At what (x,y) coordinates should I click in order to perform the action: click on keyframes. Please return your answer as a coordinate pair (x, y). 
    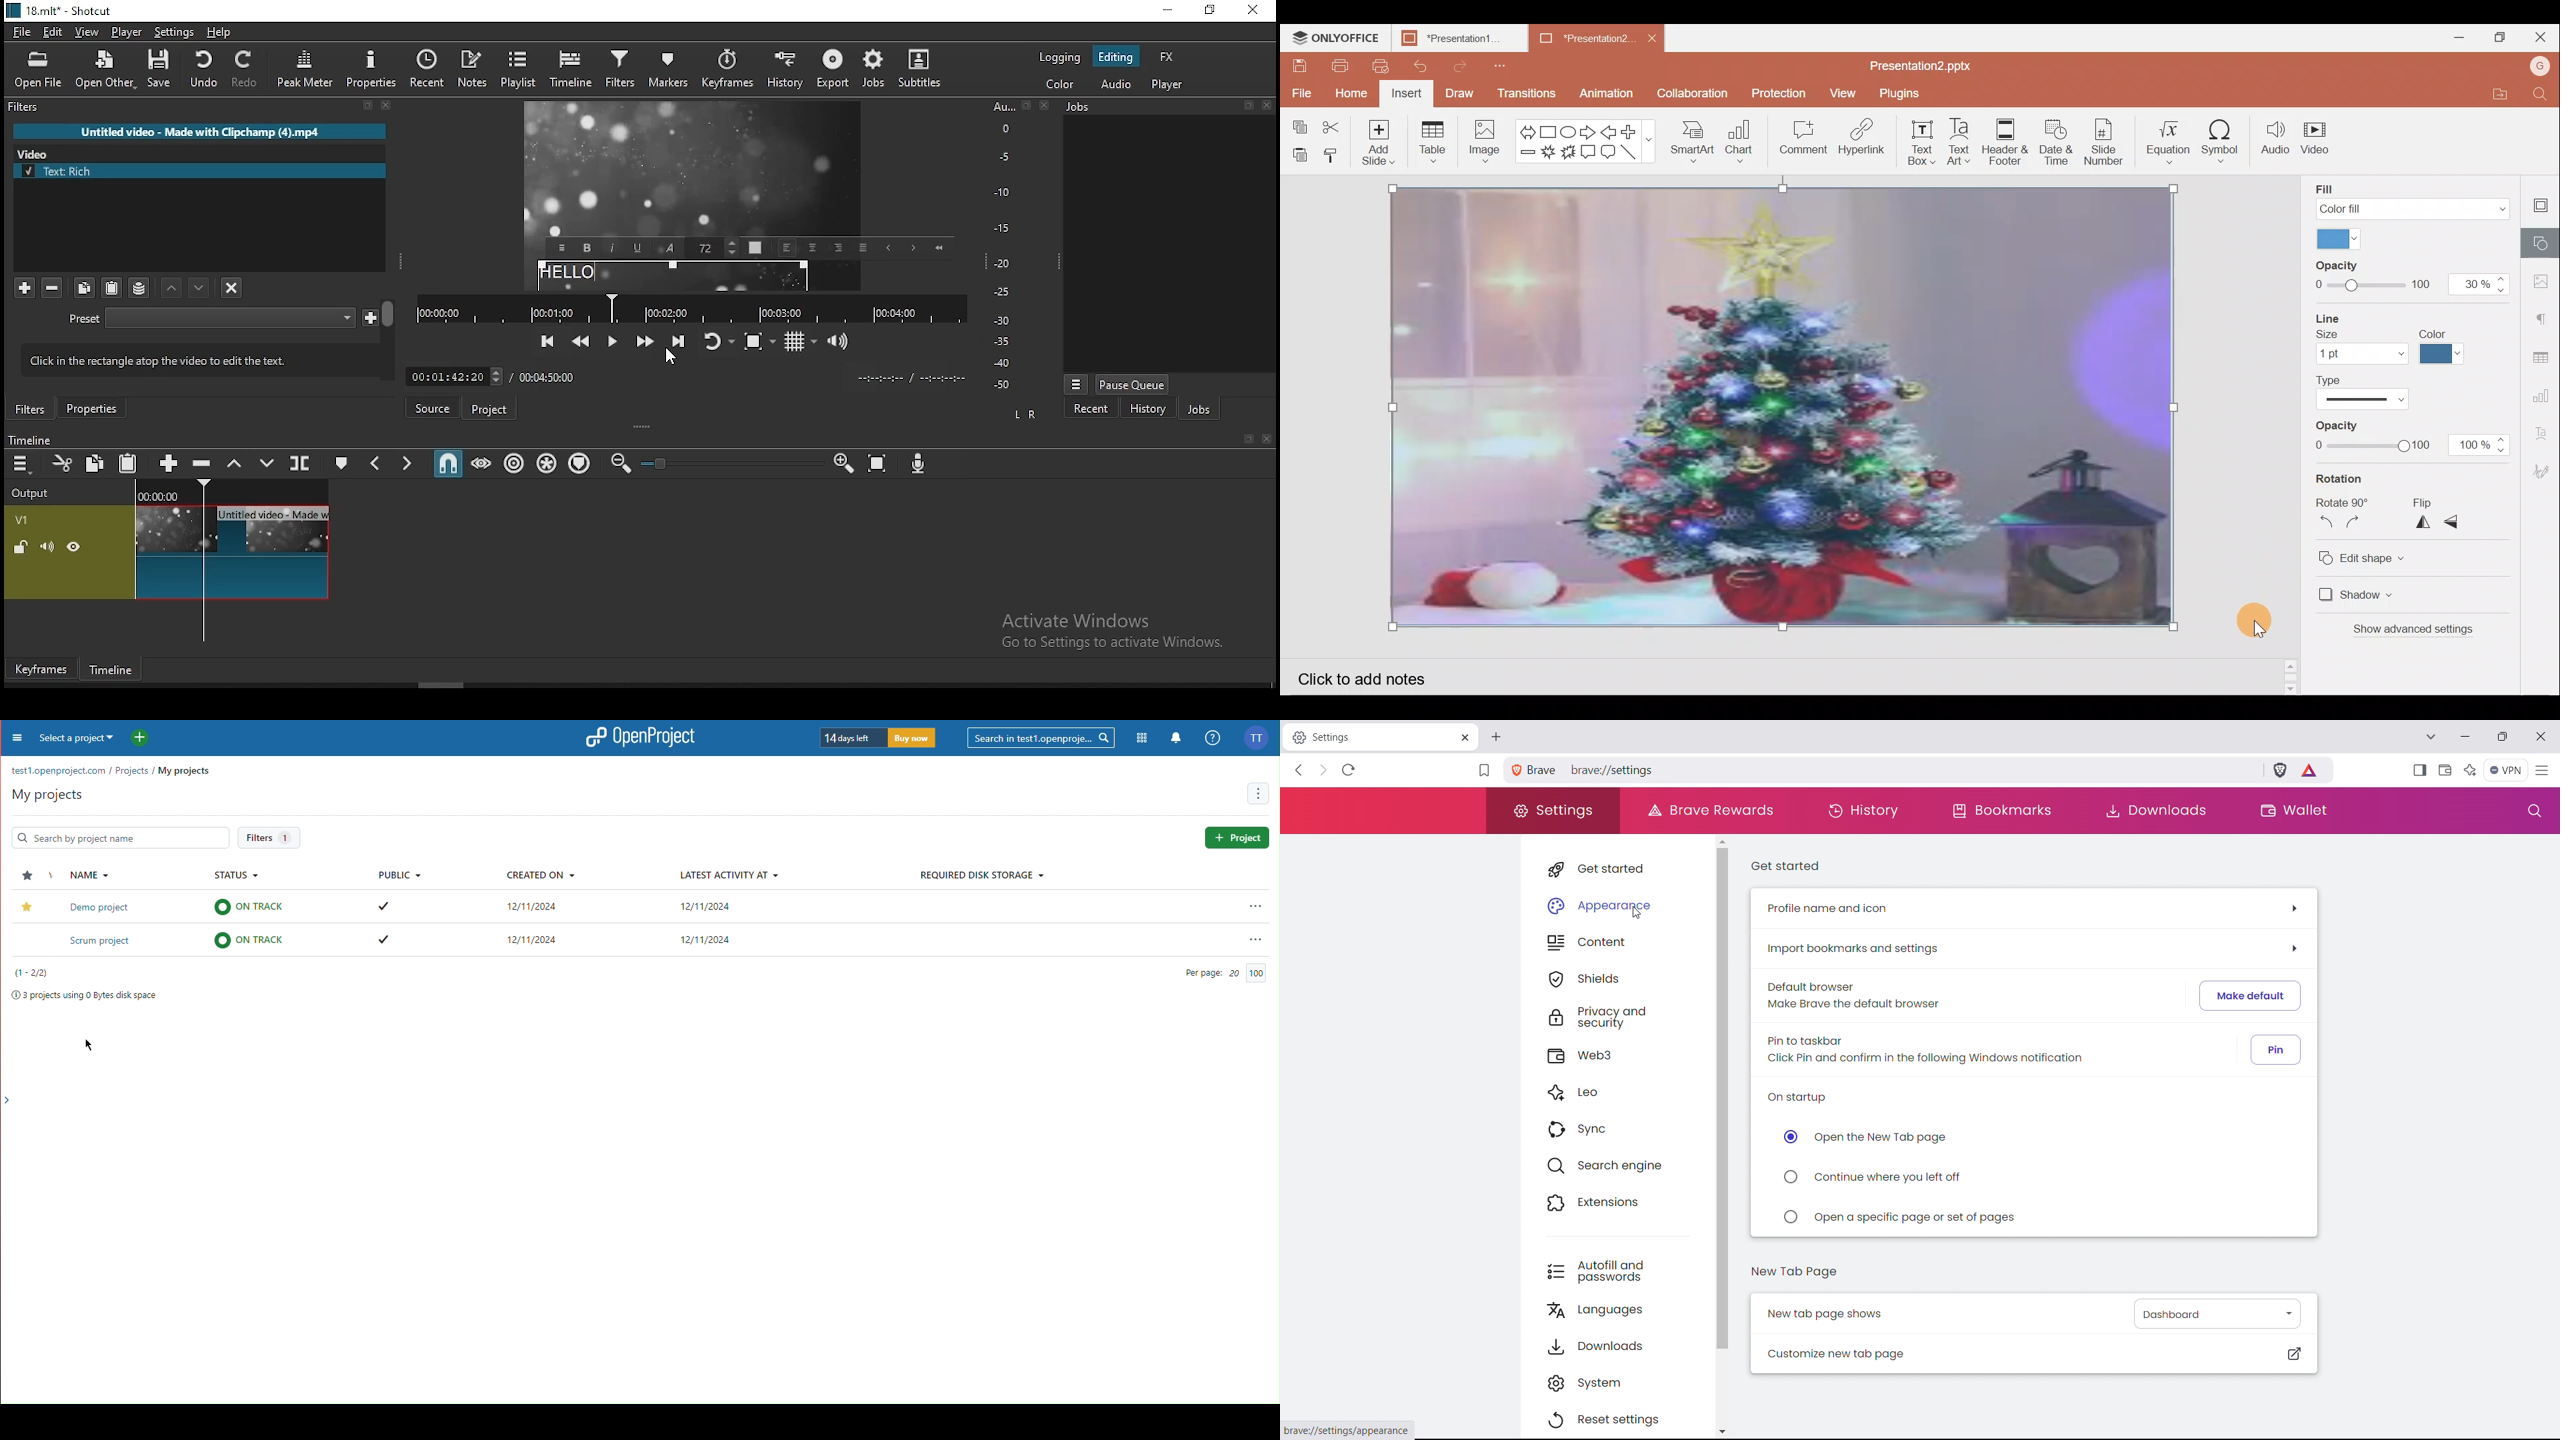
    Looking at the image, I should click on (42, 669).